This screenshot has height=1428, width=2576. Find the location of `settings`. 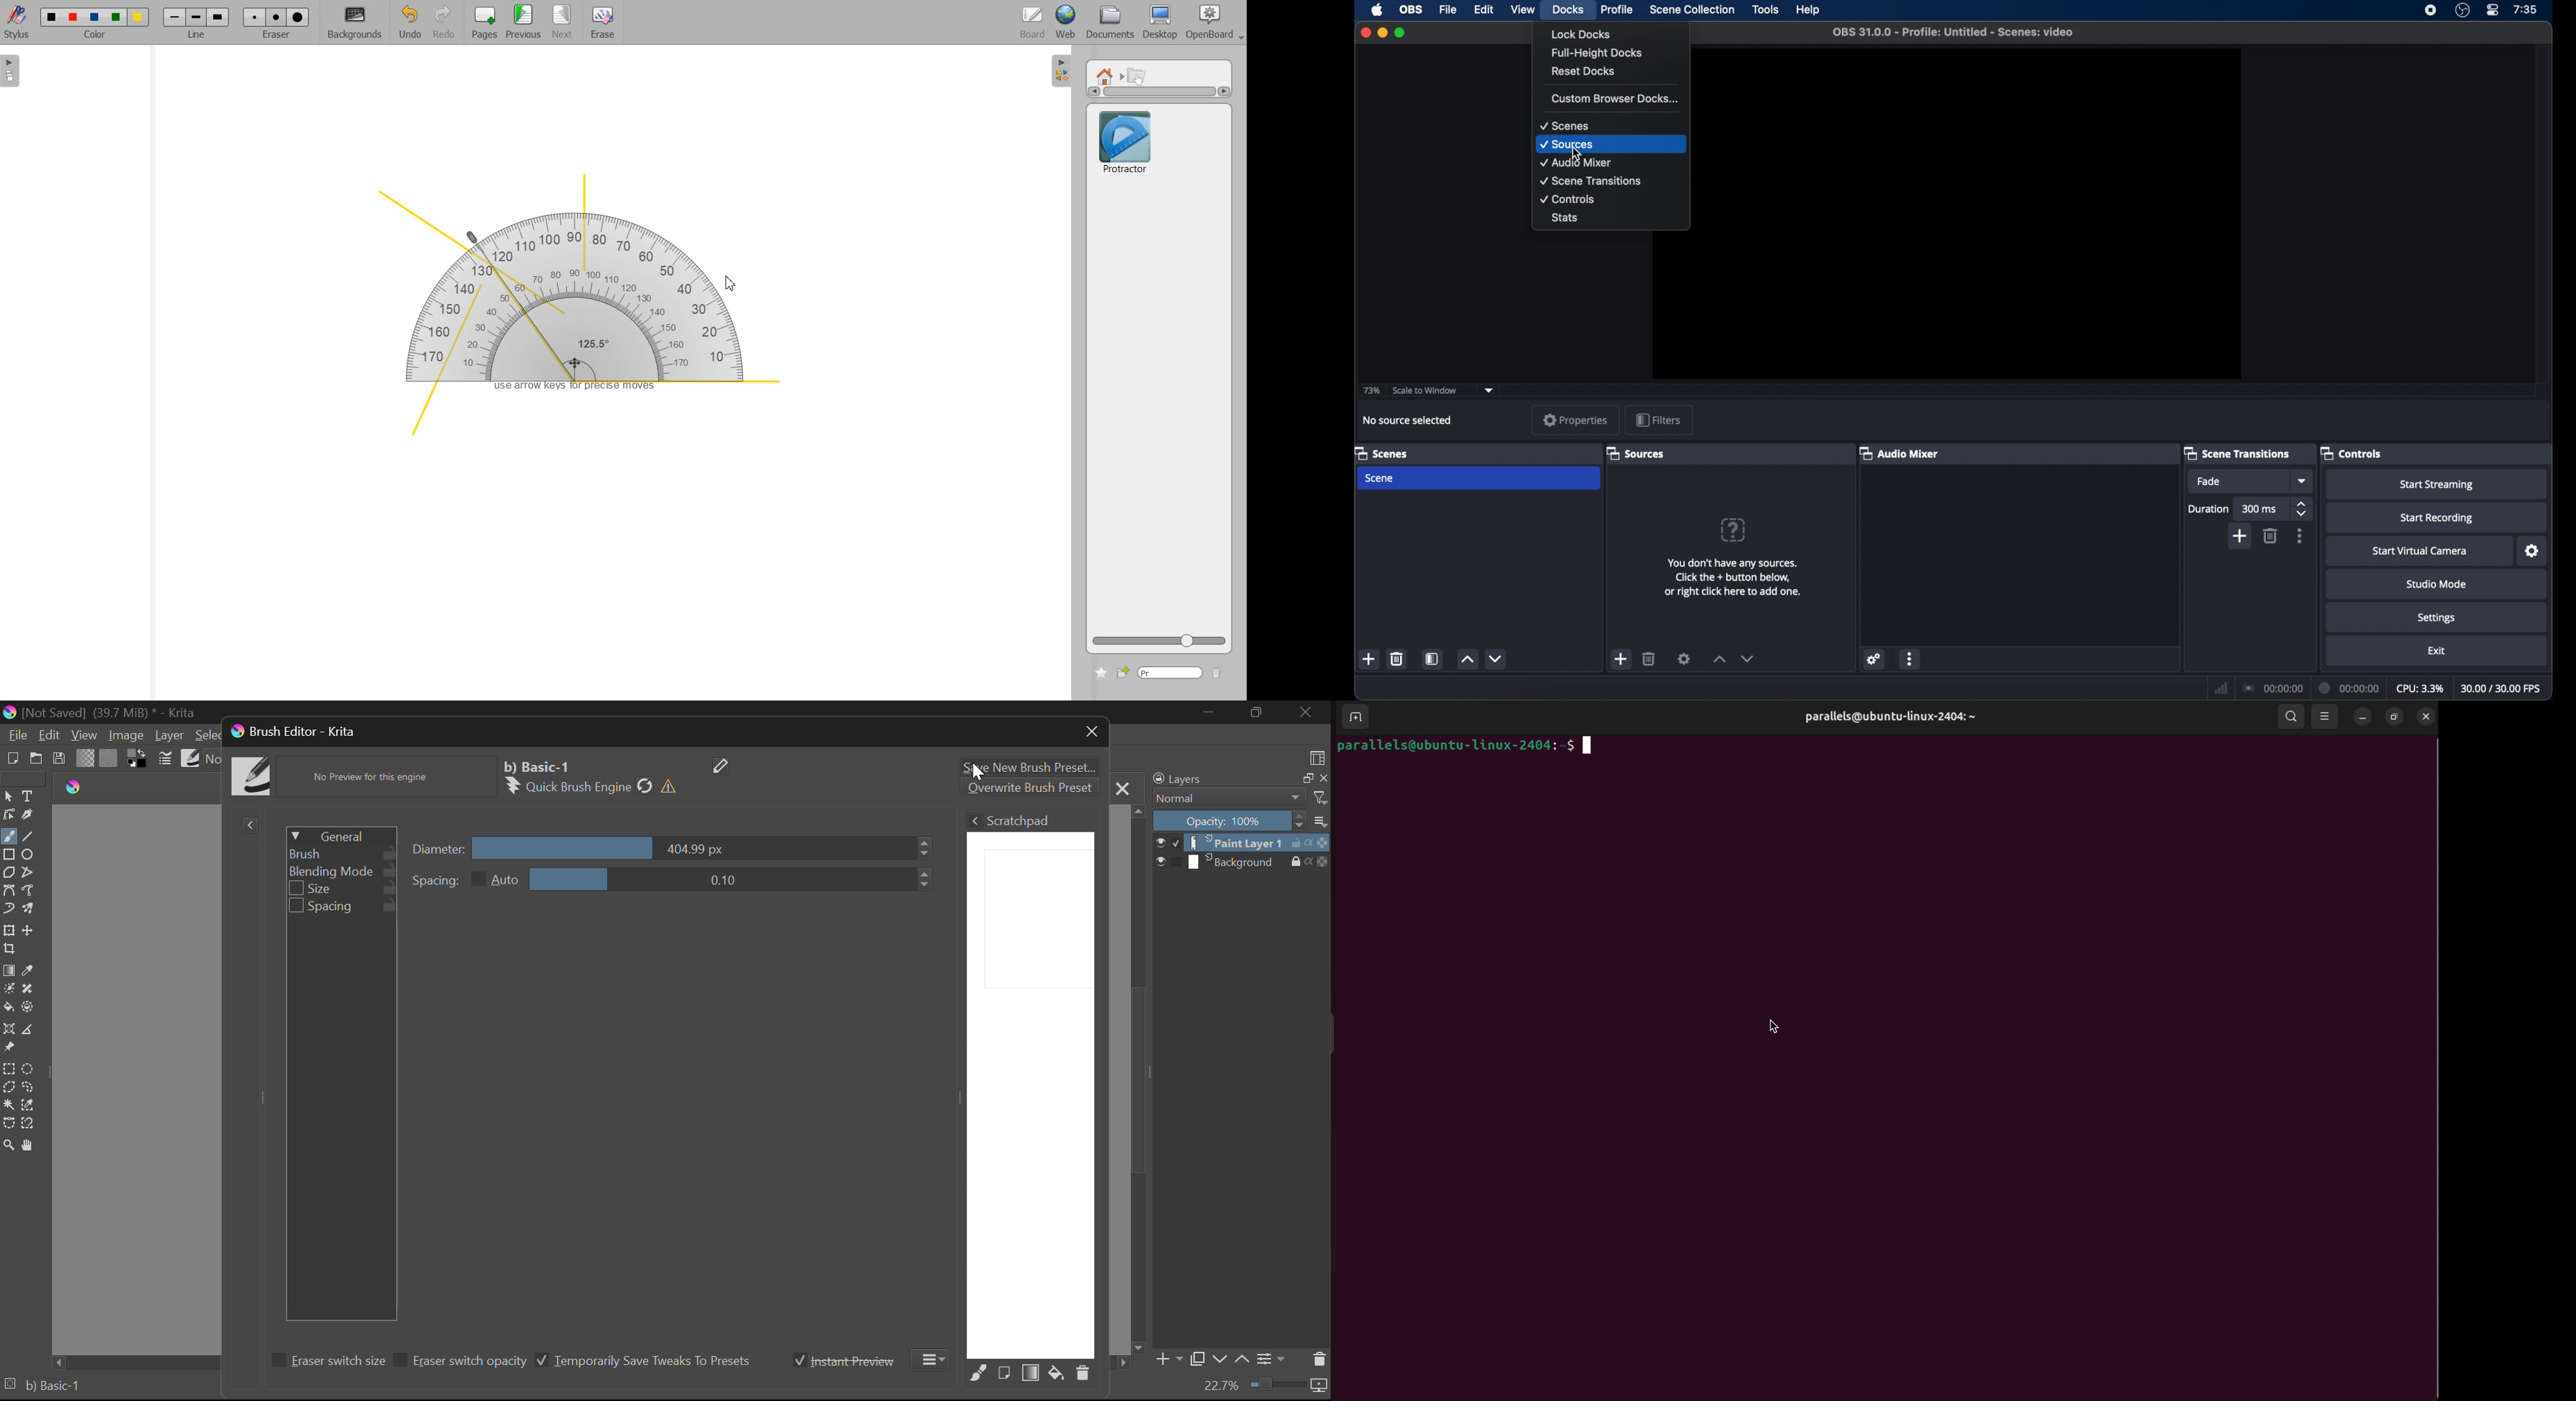

settings is located at coordinates (1876, 660).